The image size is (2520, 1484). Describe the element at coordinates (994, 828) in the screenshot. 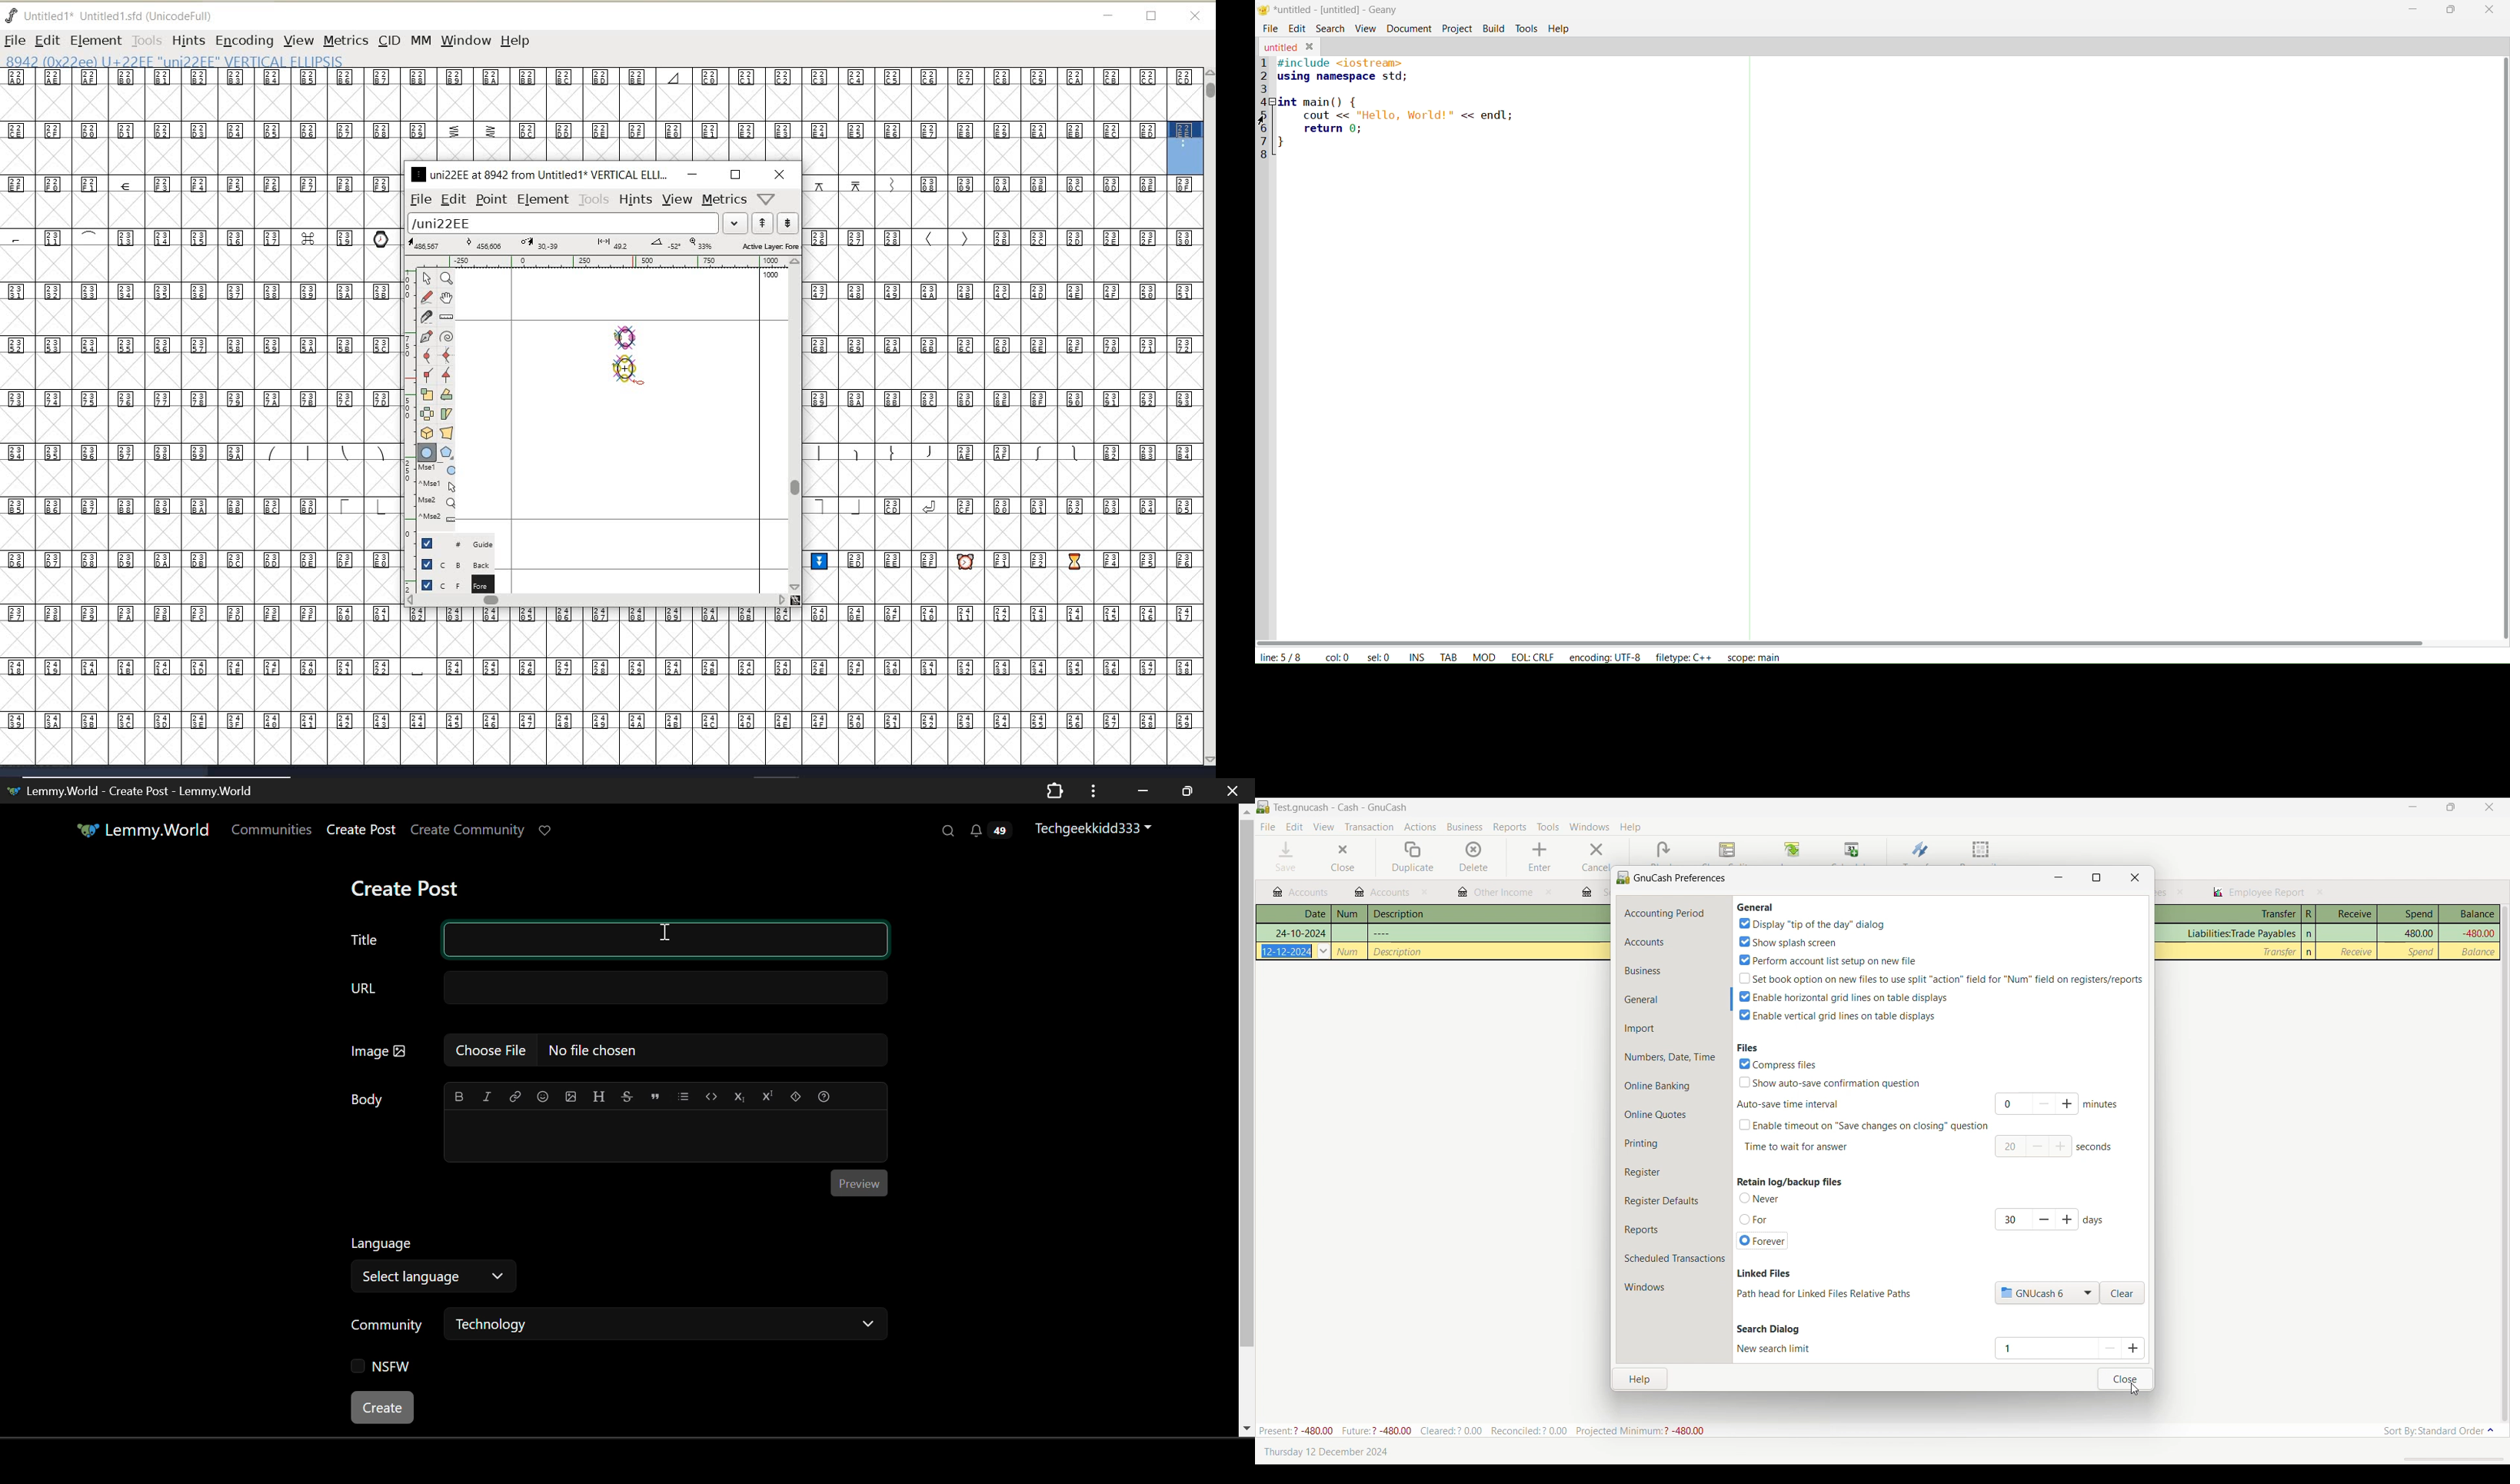

I see `Notifications` at that location.